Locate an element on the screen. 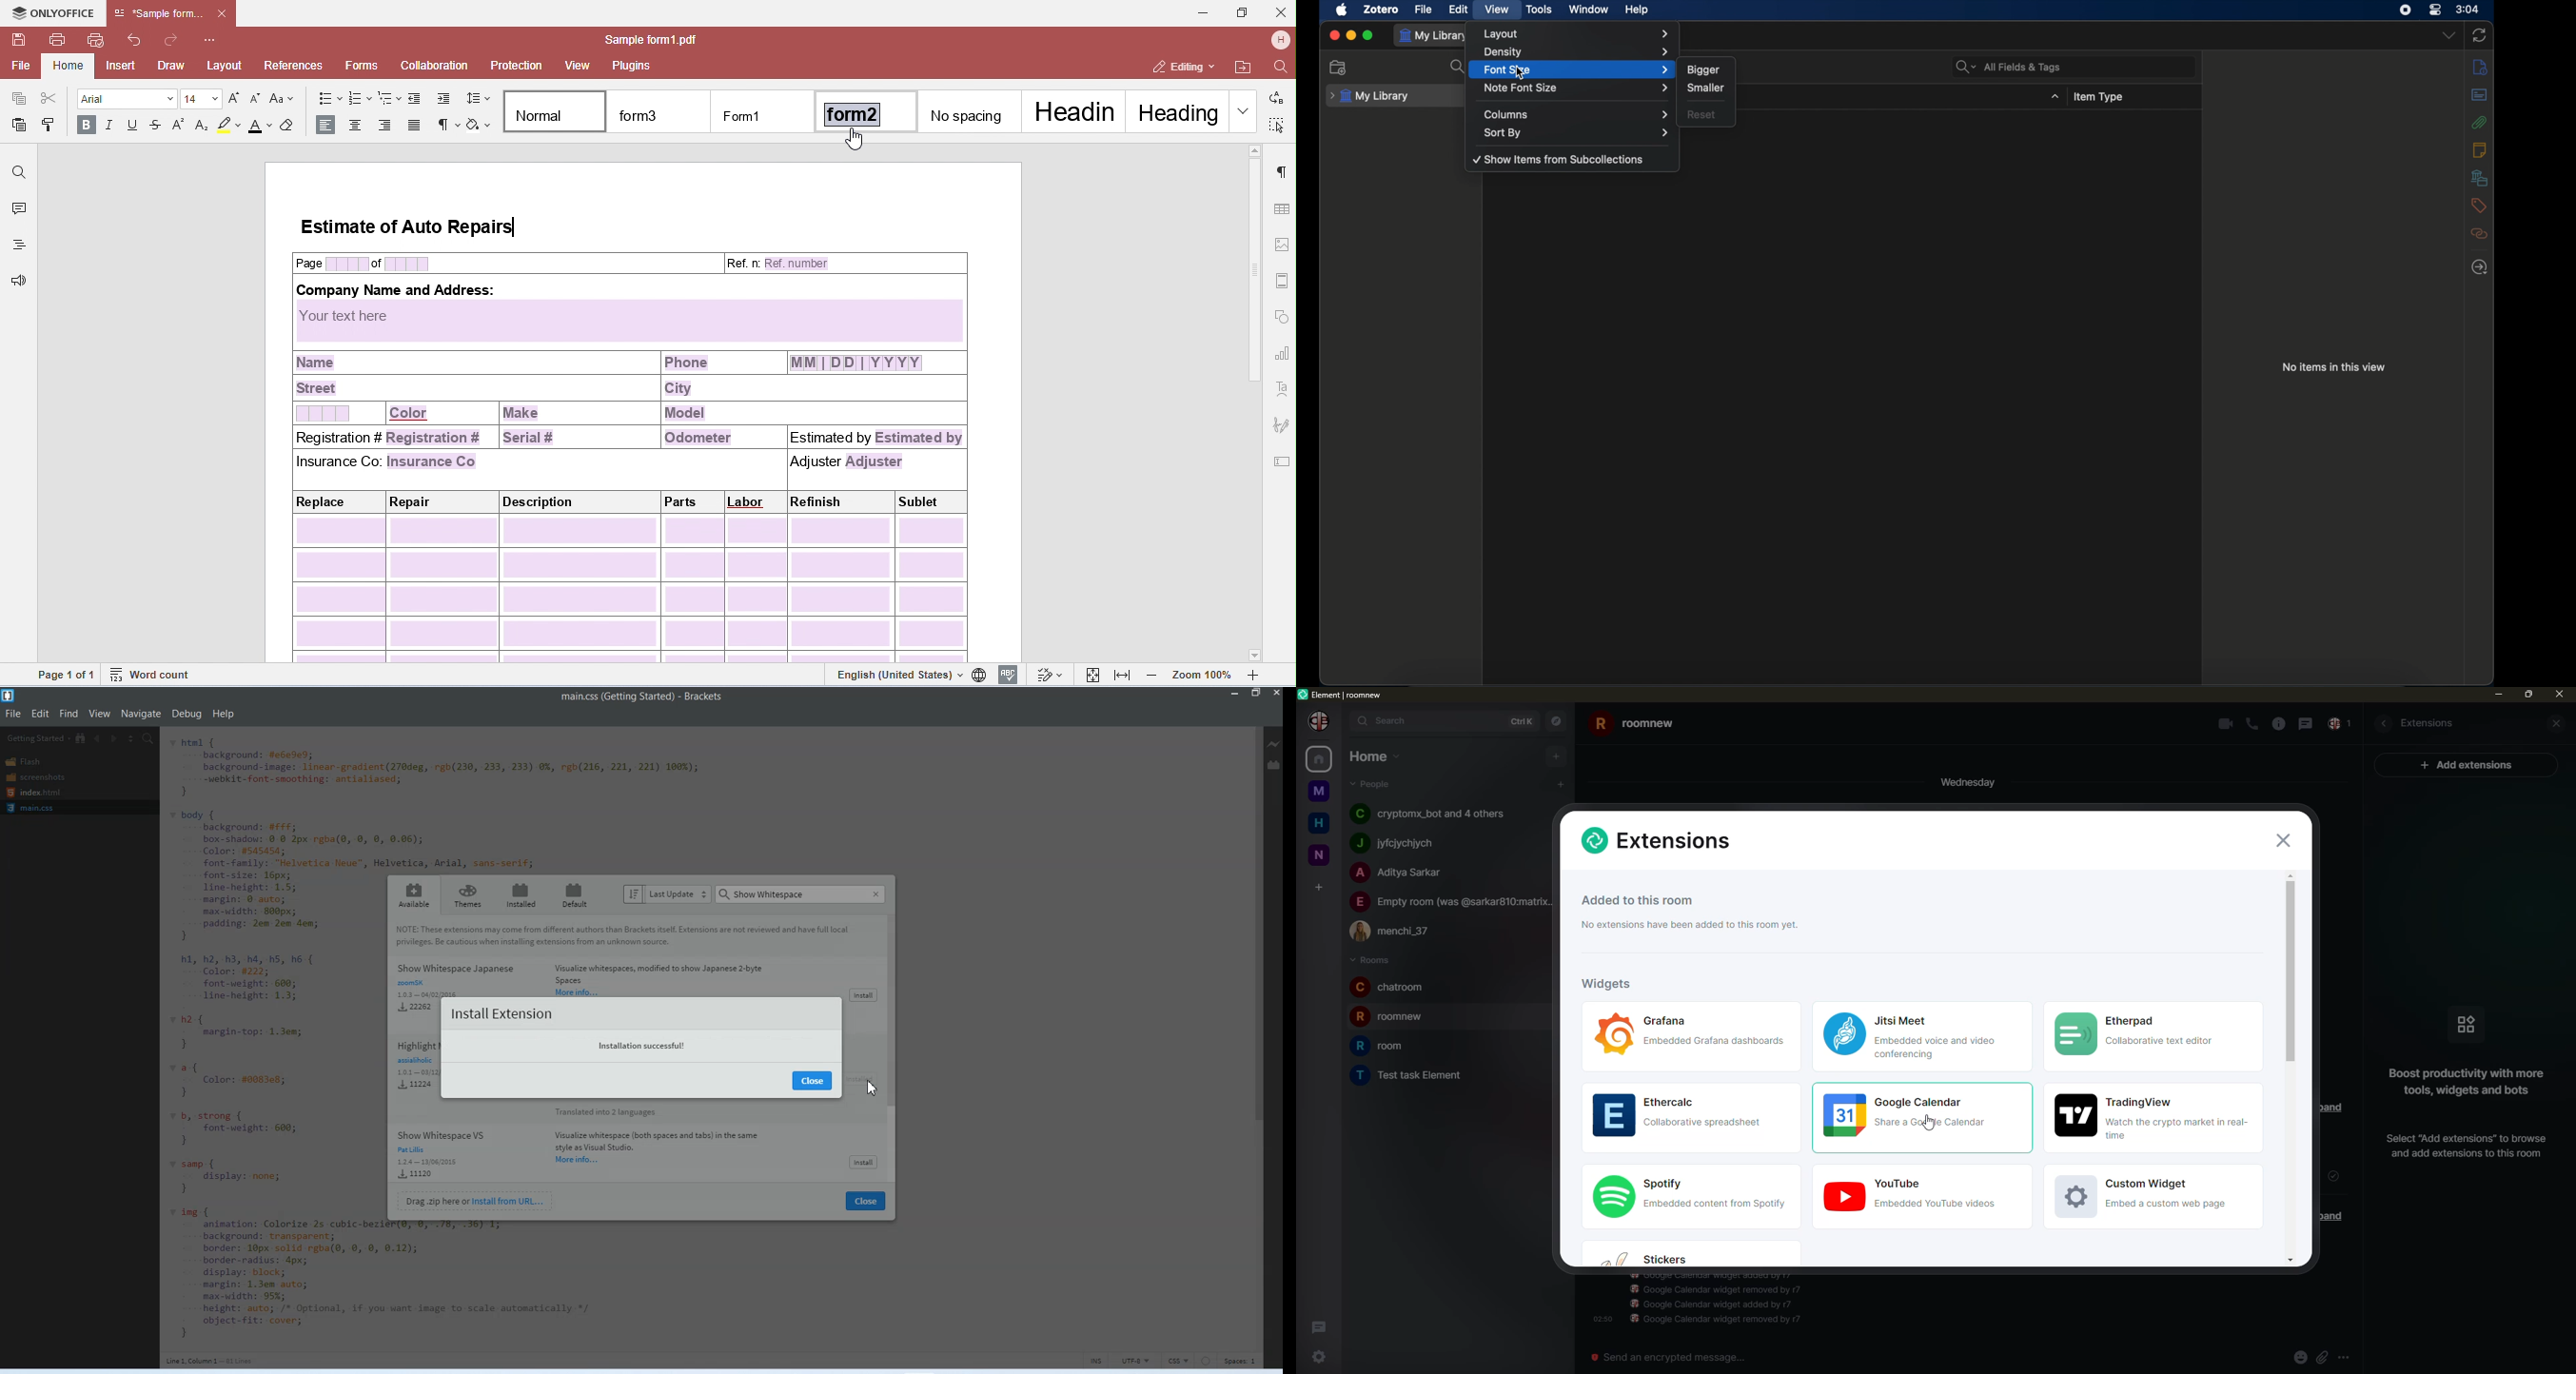  people is located at coordinates (1396, 930).